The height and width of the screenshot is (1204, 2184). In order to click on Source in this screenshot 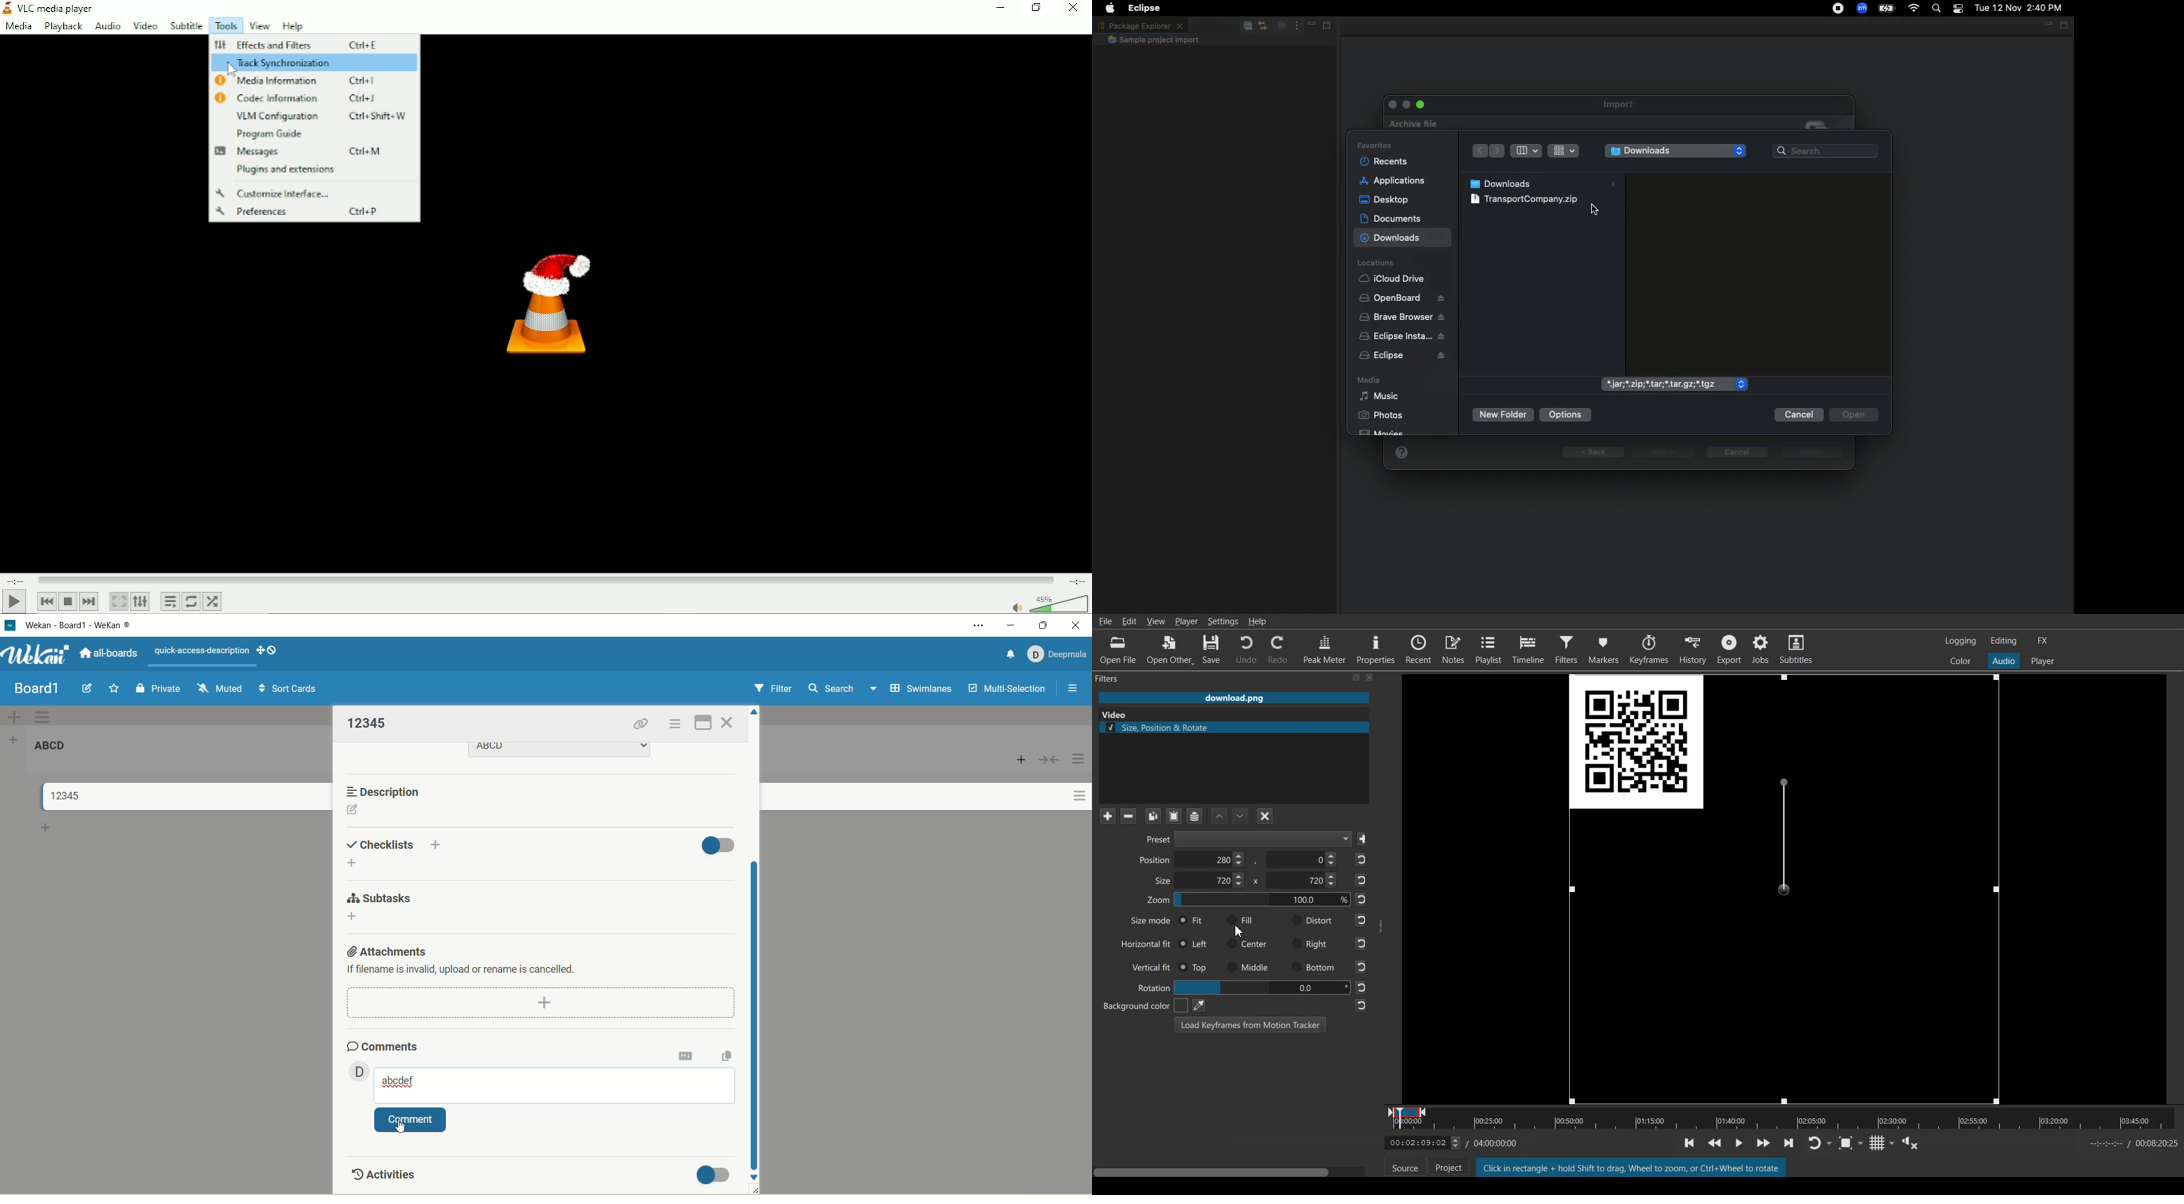, I will do `click(1405, 1169)`.